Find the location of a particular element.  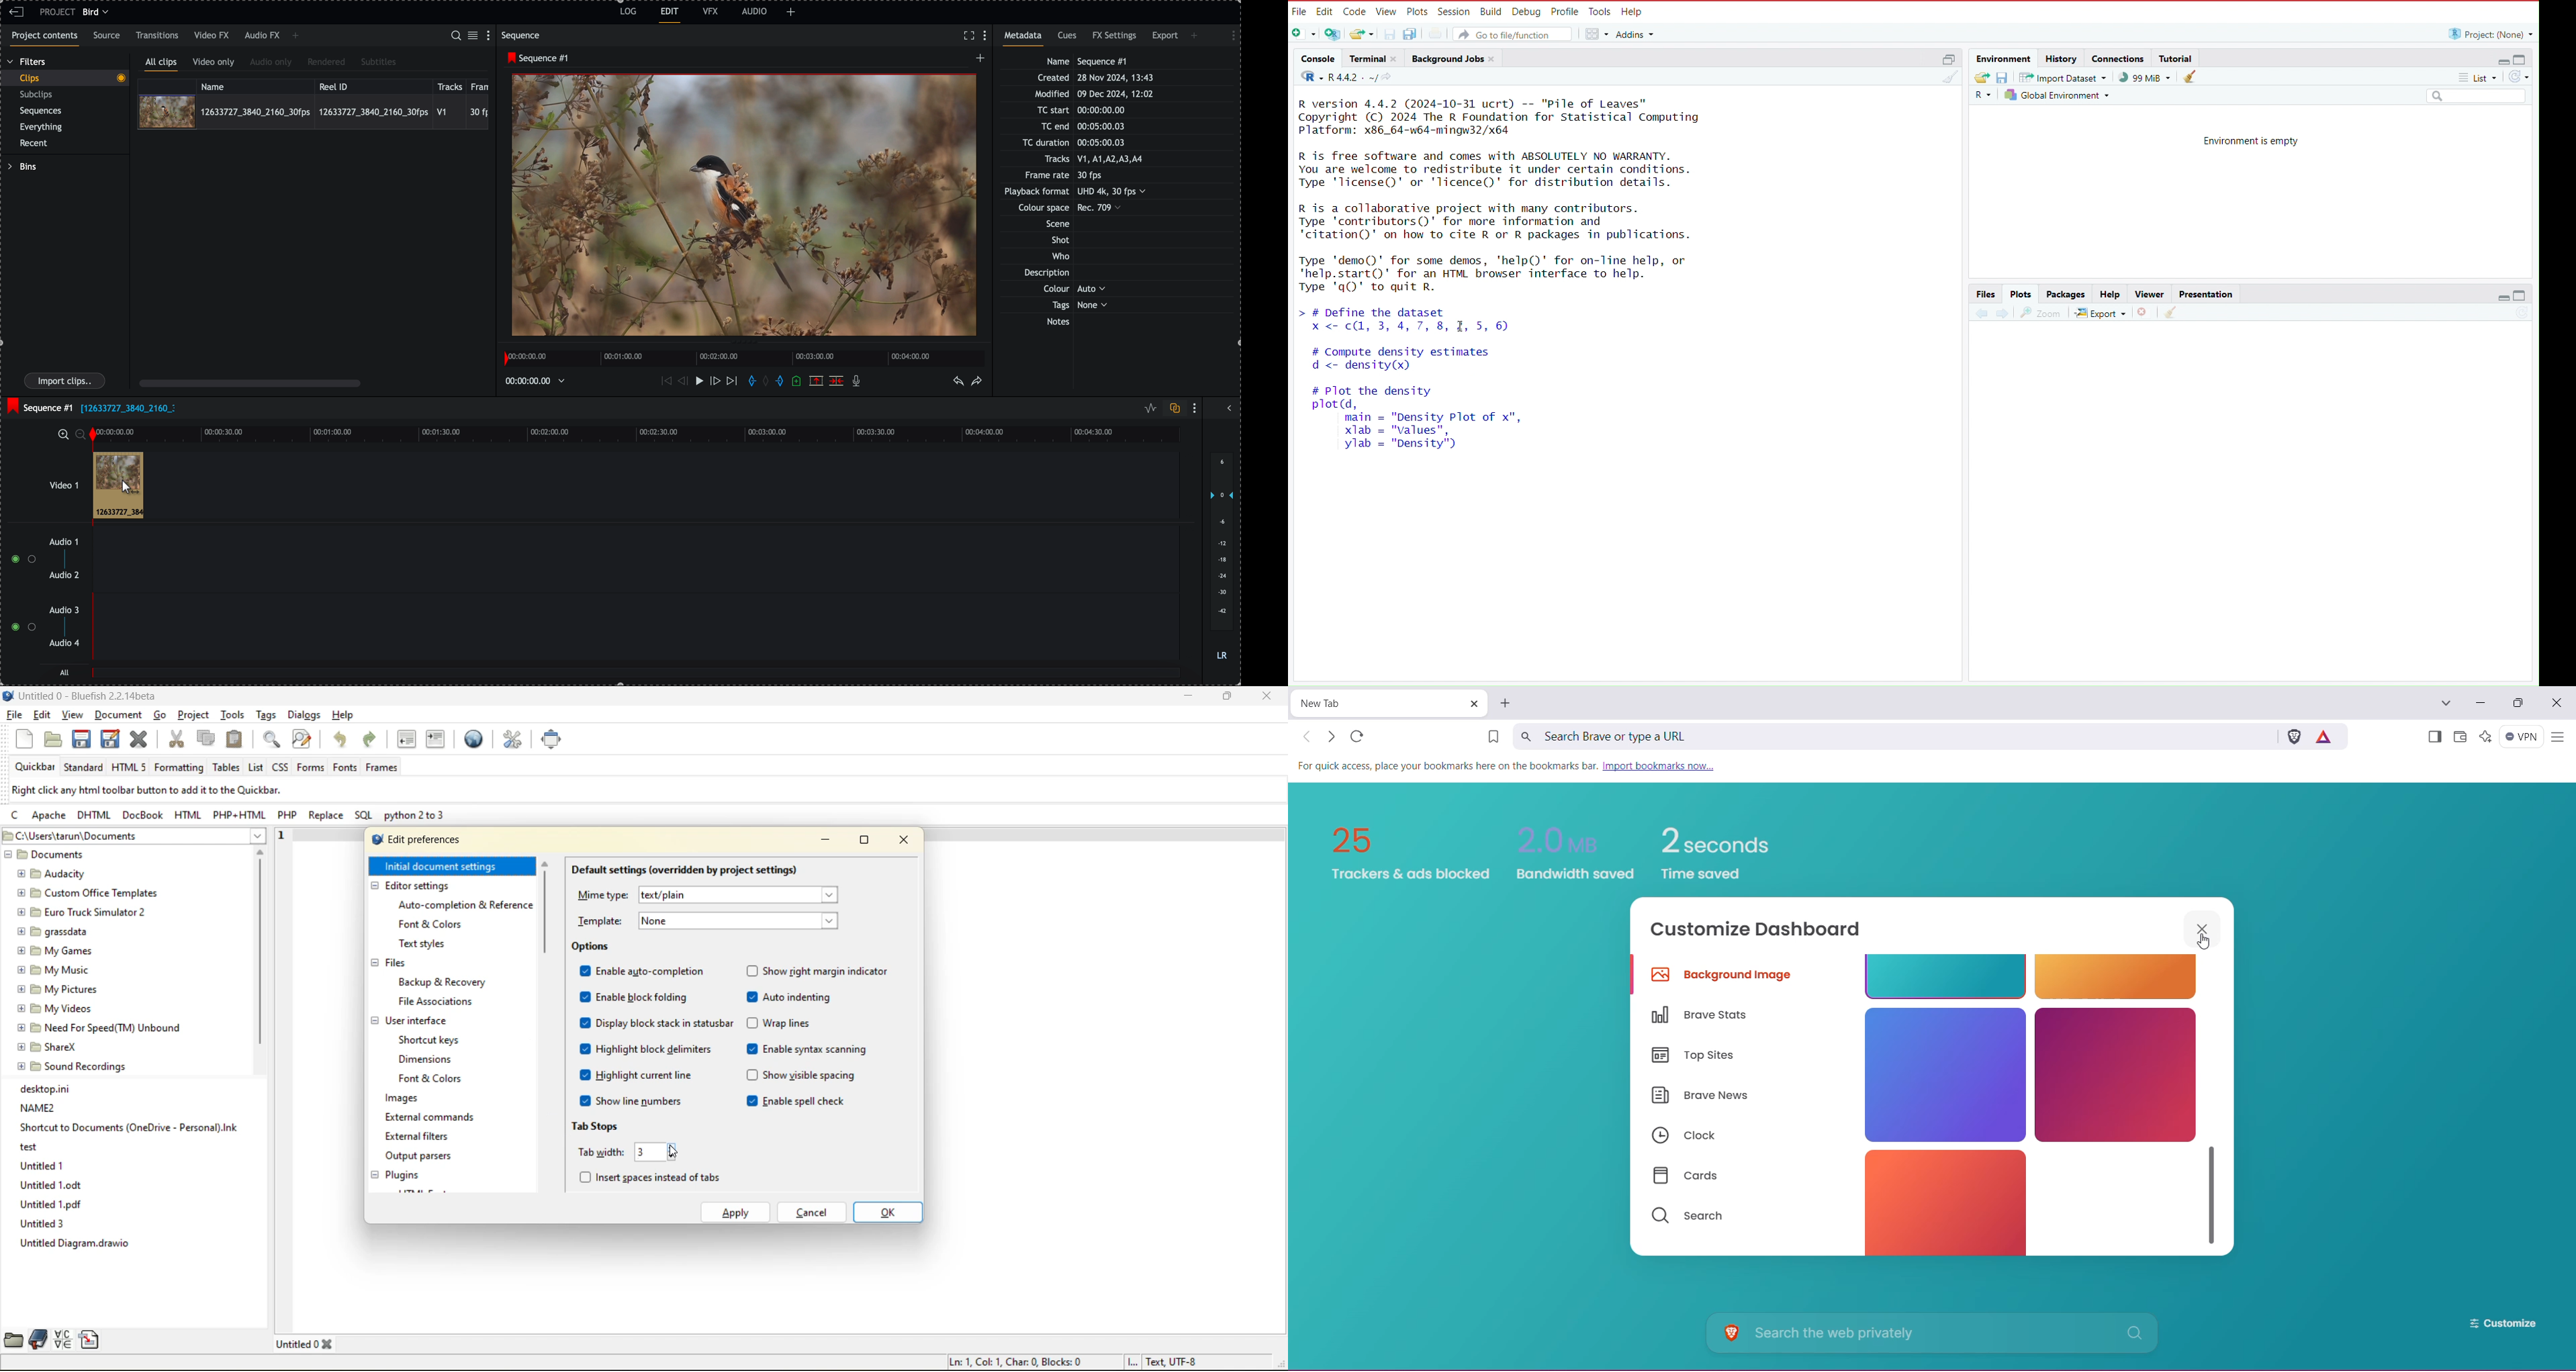

tab stops is located at coordinates (597, 1126).